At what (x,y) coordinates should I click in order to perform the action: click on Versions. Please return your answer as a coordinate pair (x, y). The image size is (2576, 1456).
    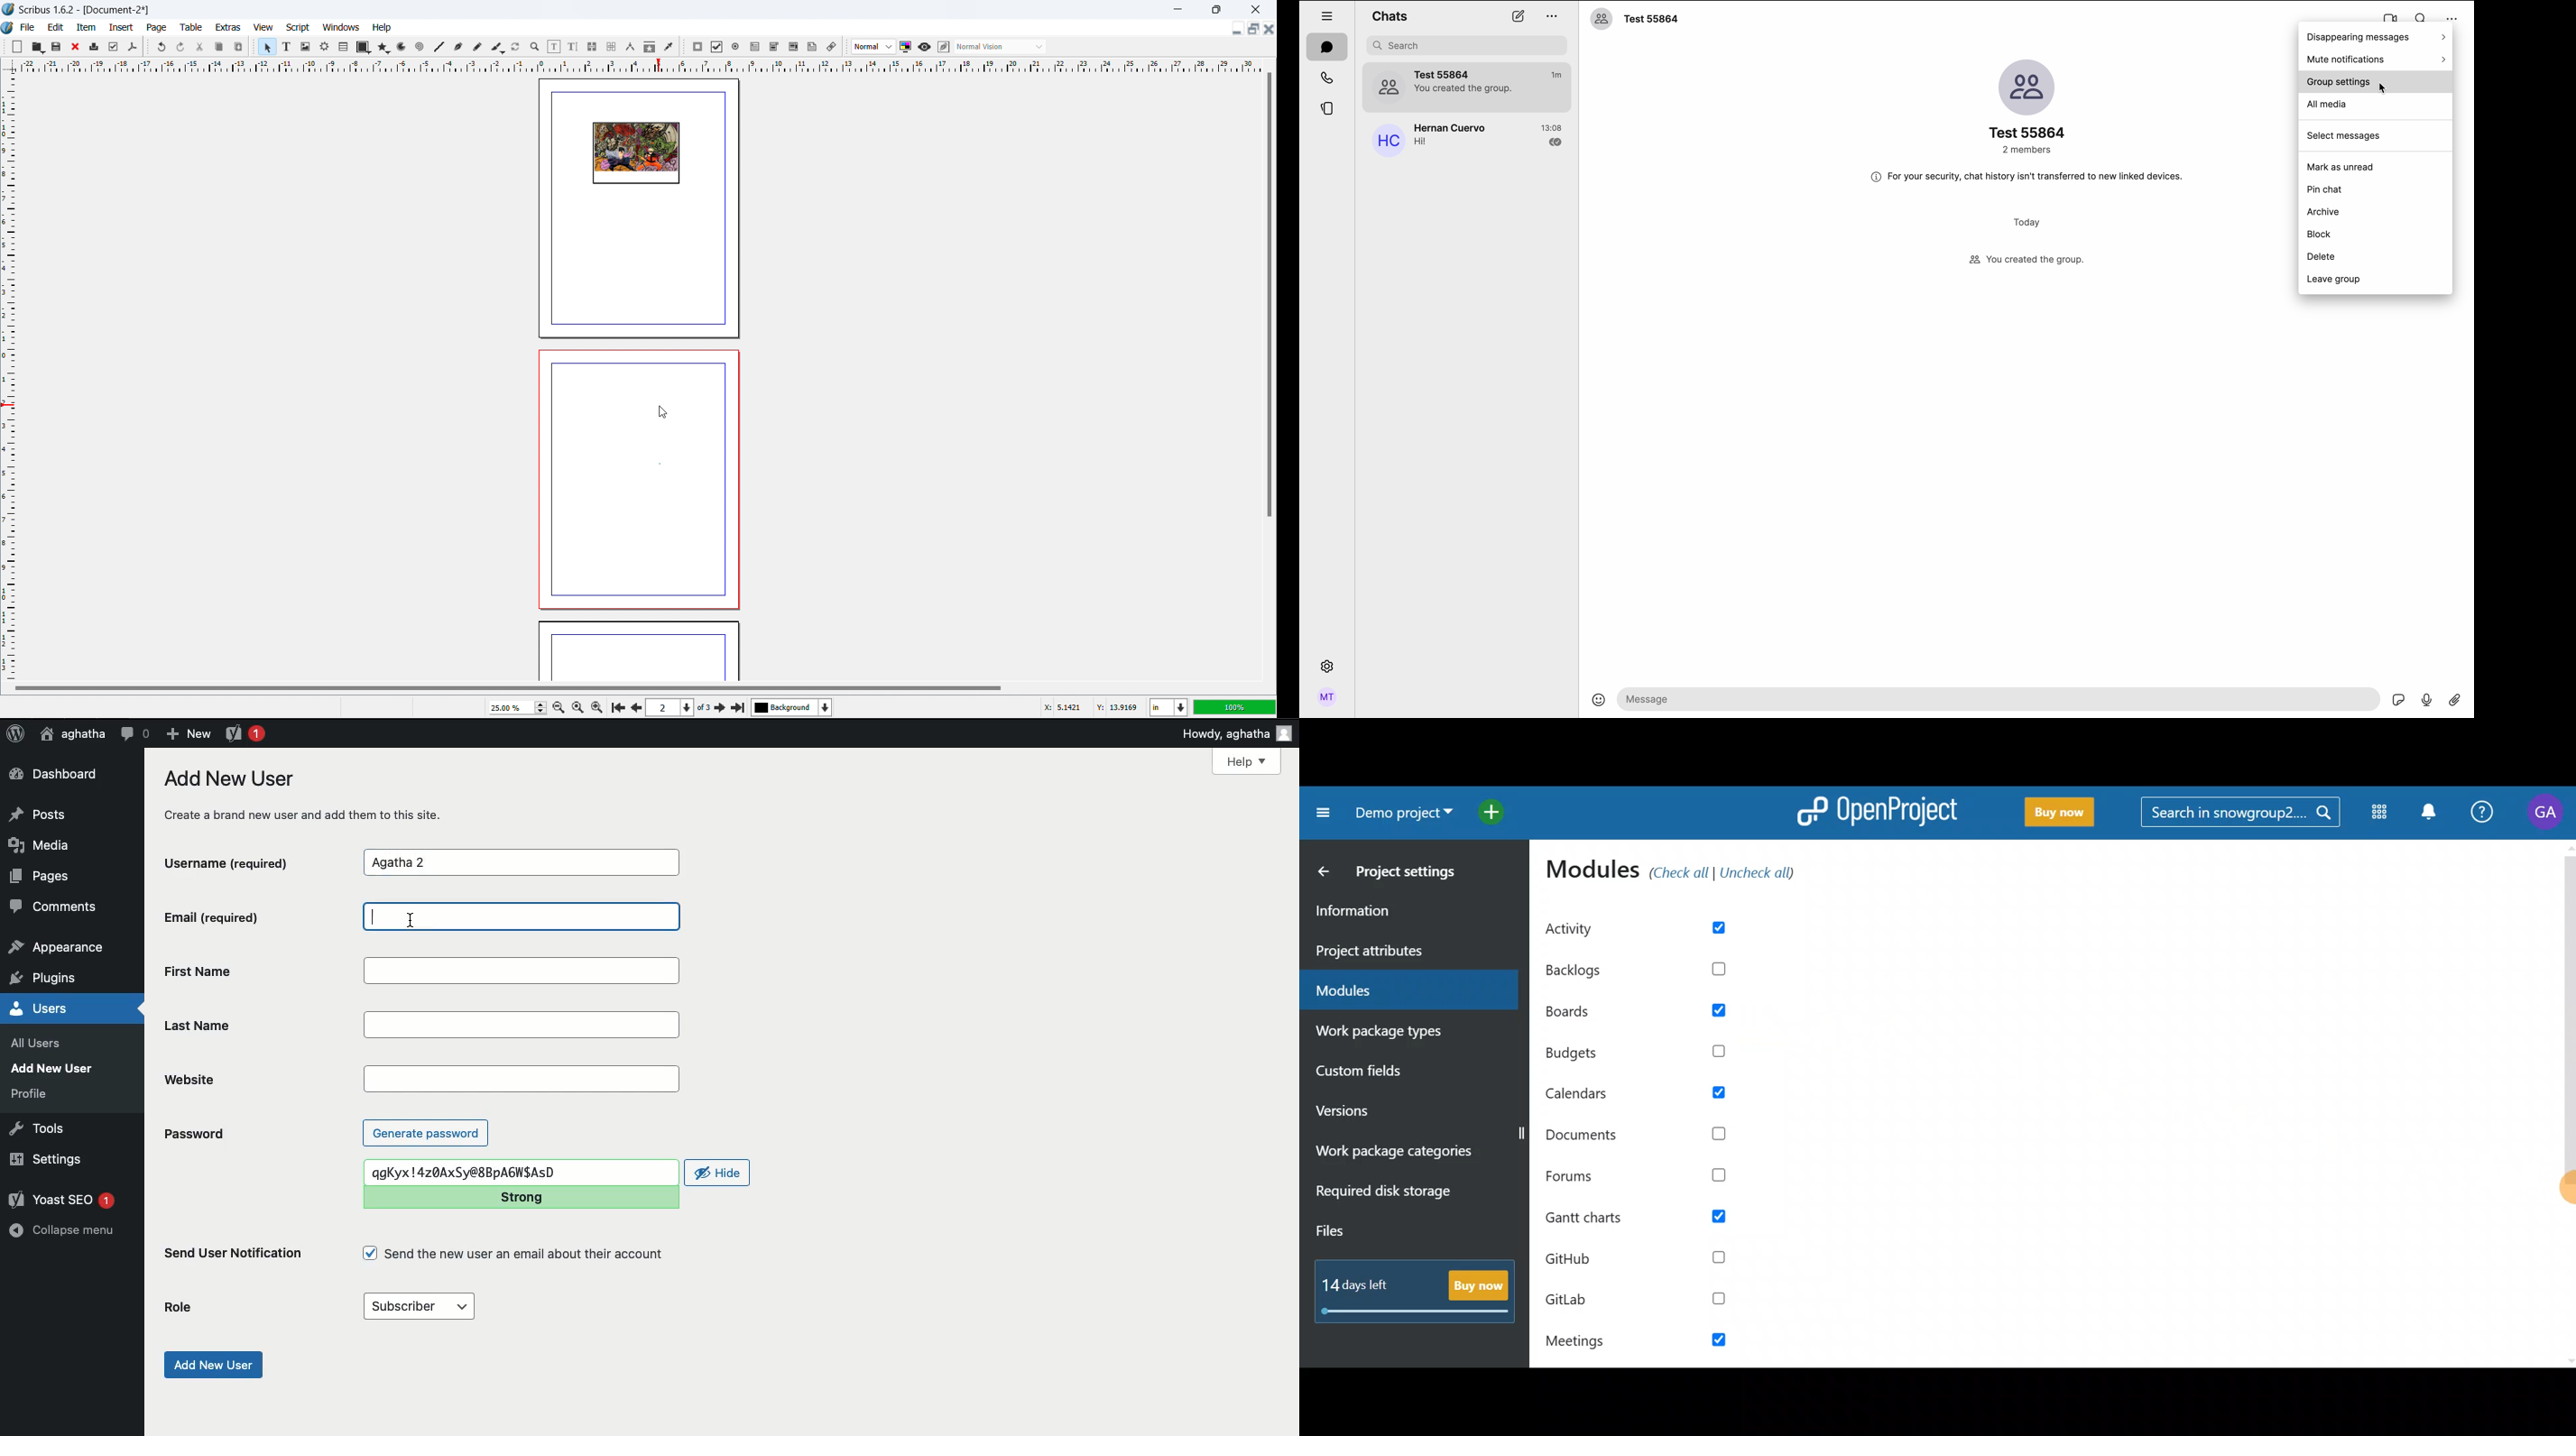
    Looking at the image, I should click on (1368, 1112).